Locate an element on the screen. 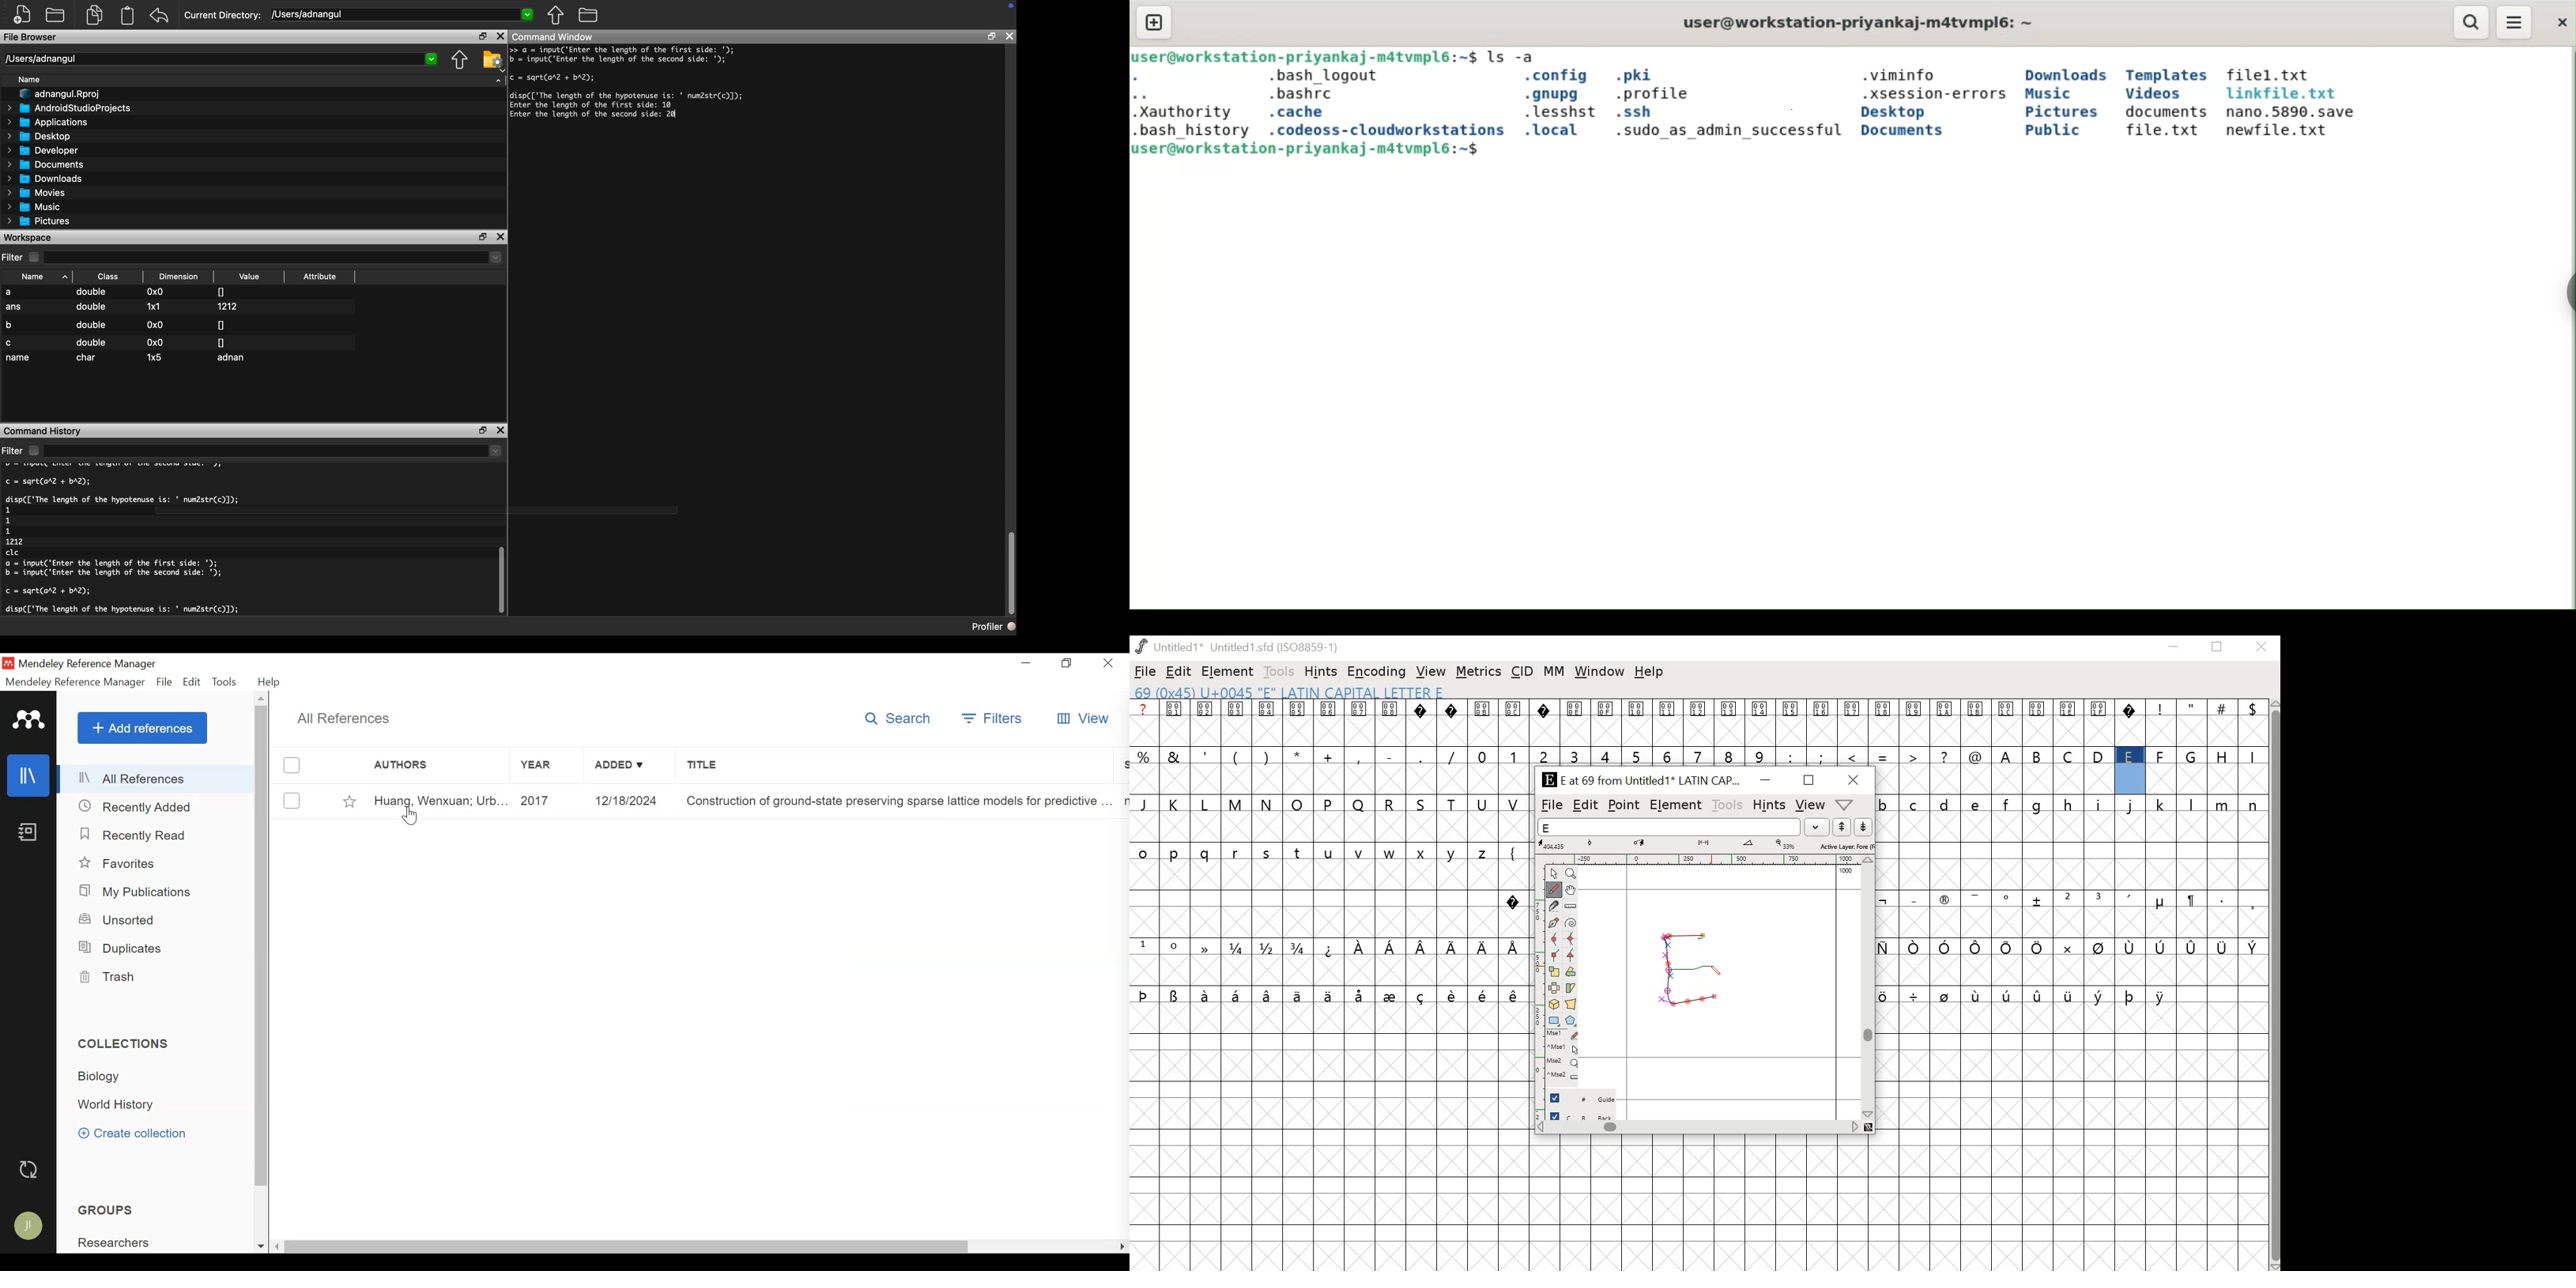  3D rotate is located at coordinates (1554, 1005).